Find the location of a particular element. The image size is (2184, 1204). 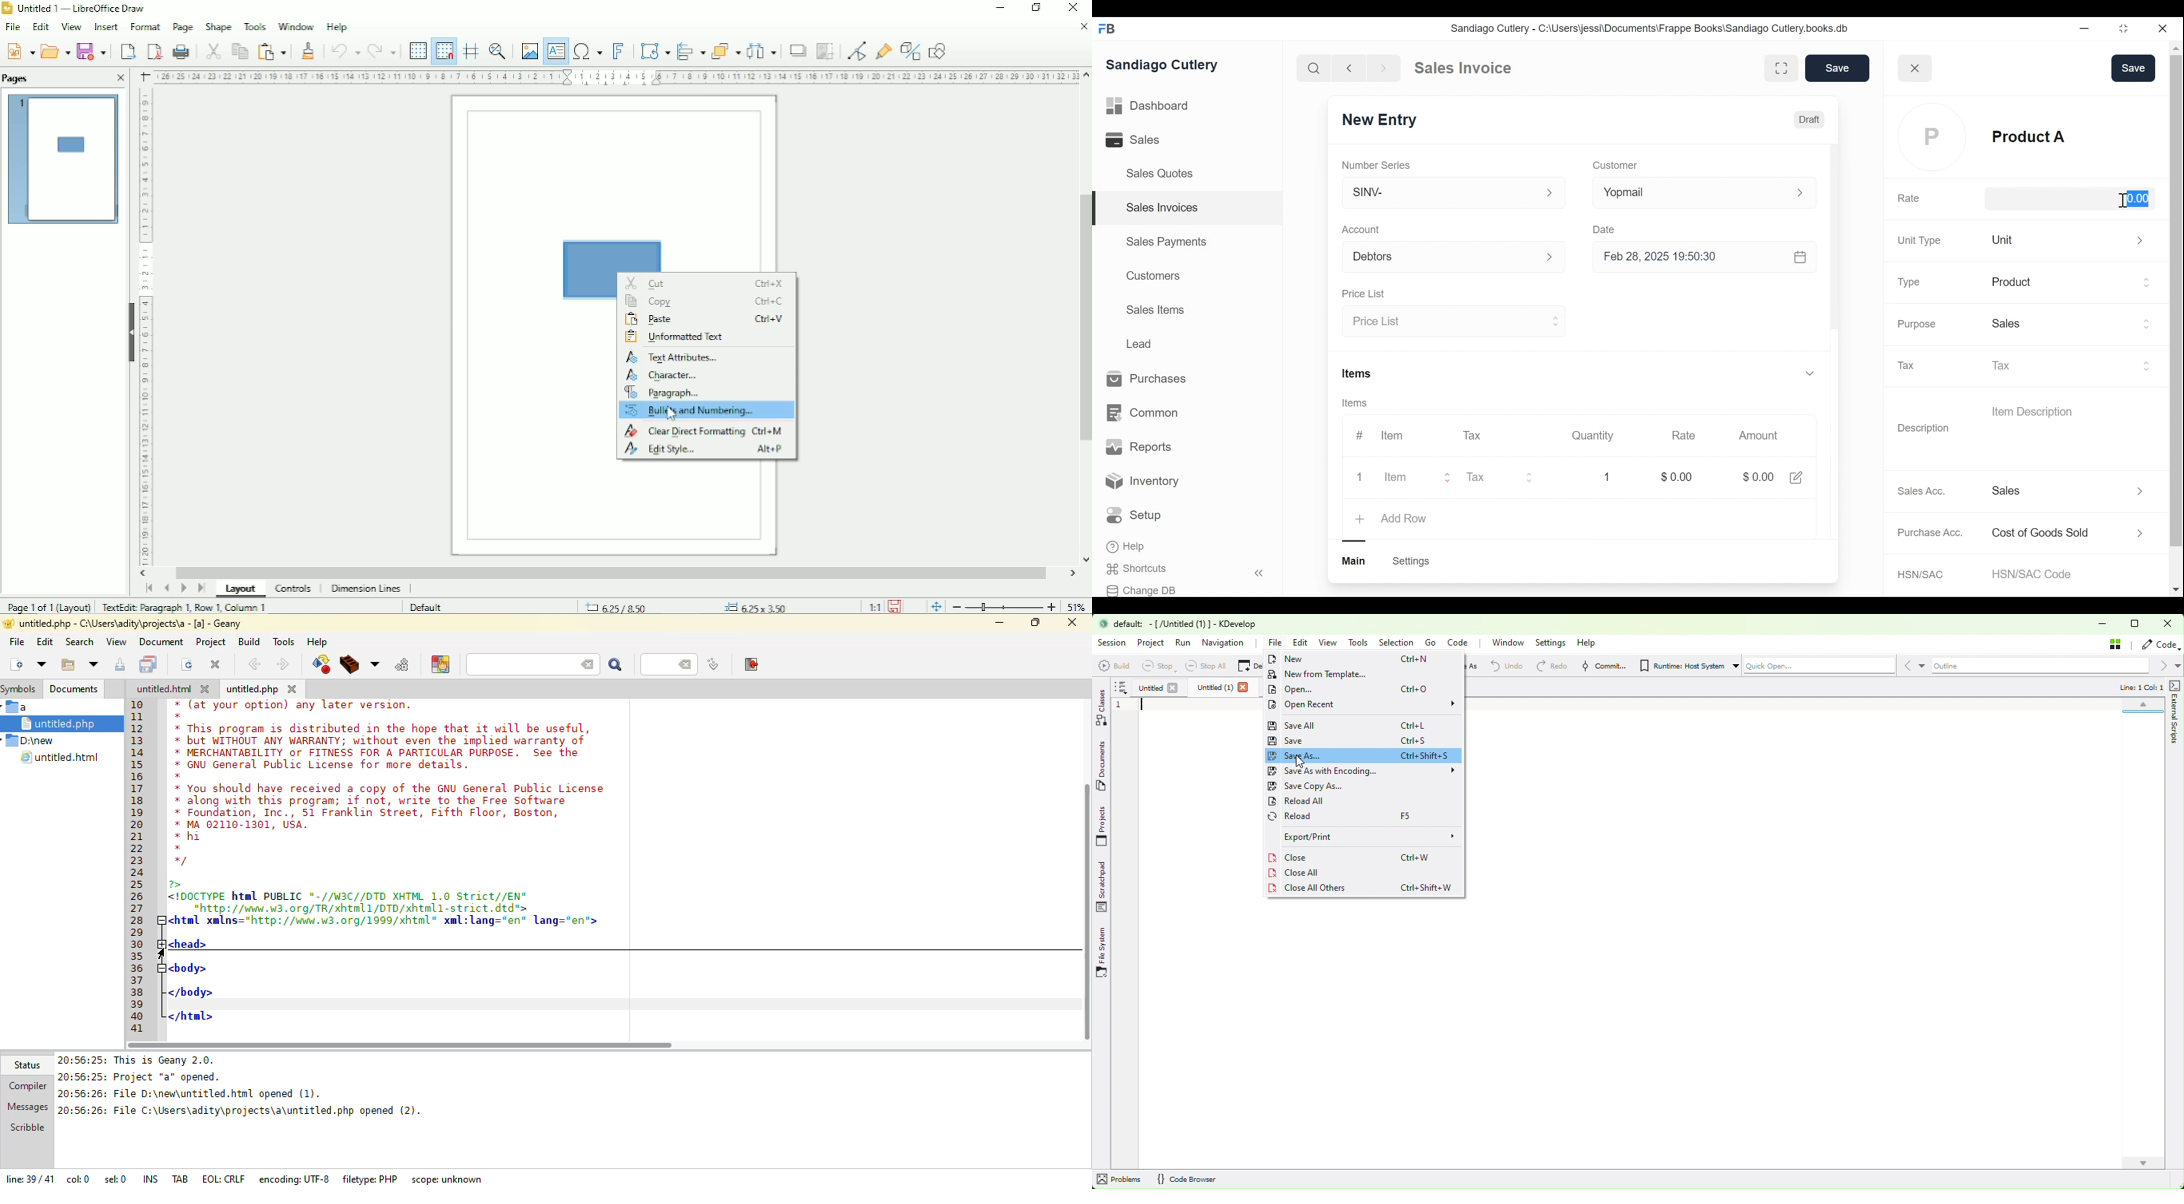

Save is located at coordinates (2134, 68).